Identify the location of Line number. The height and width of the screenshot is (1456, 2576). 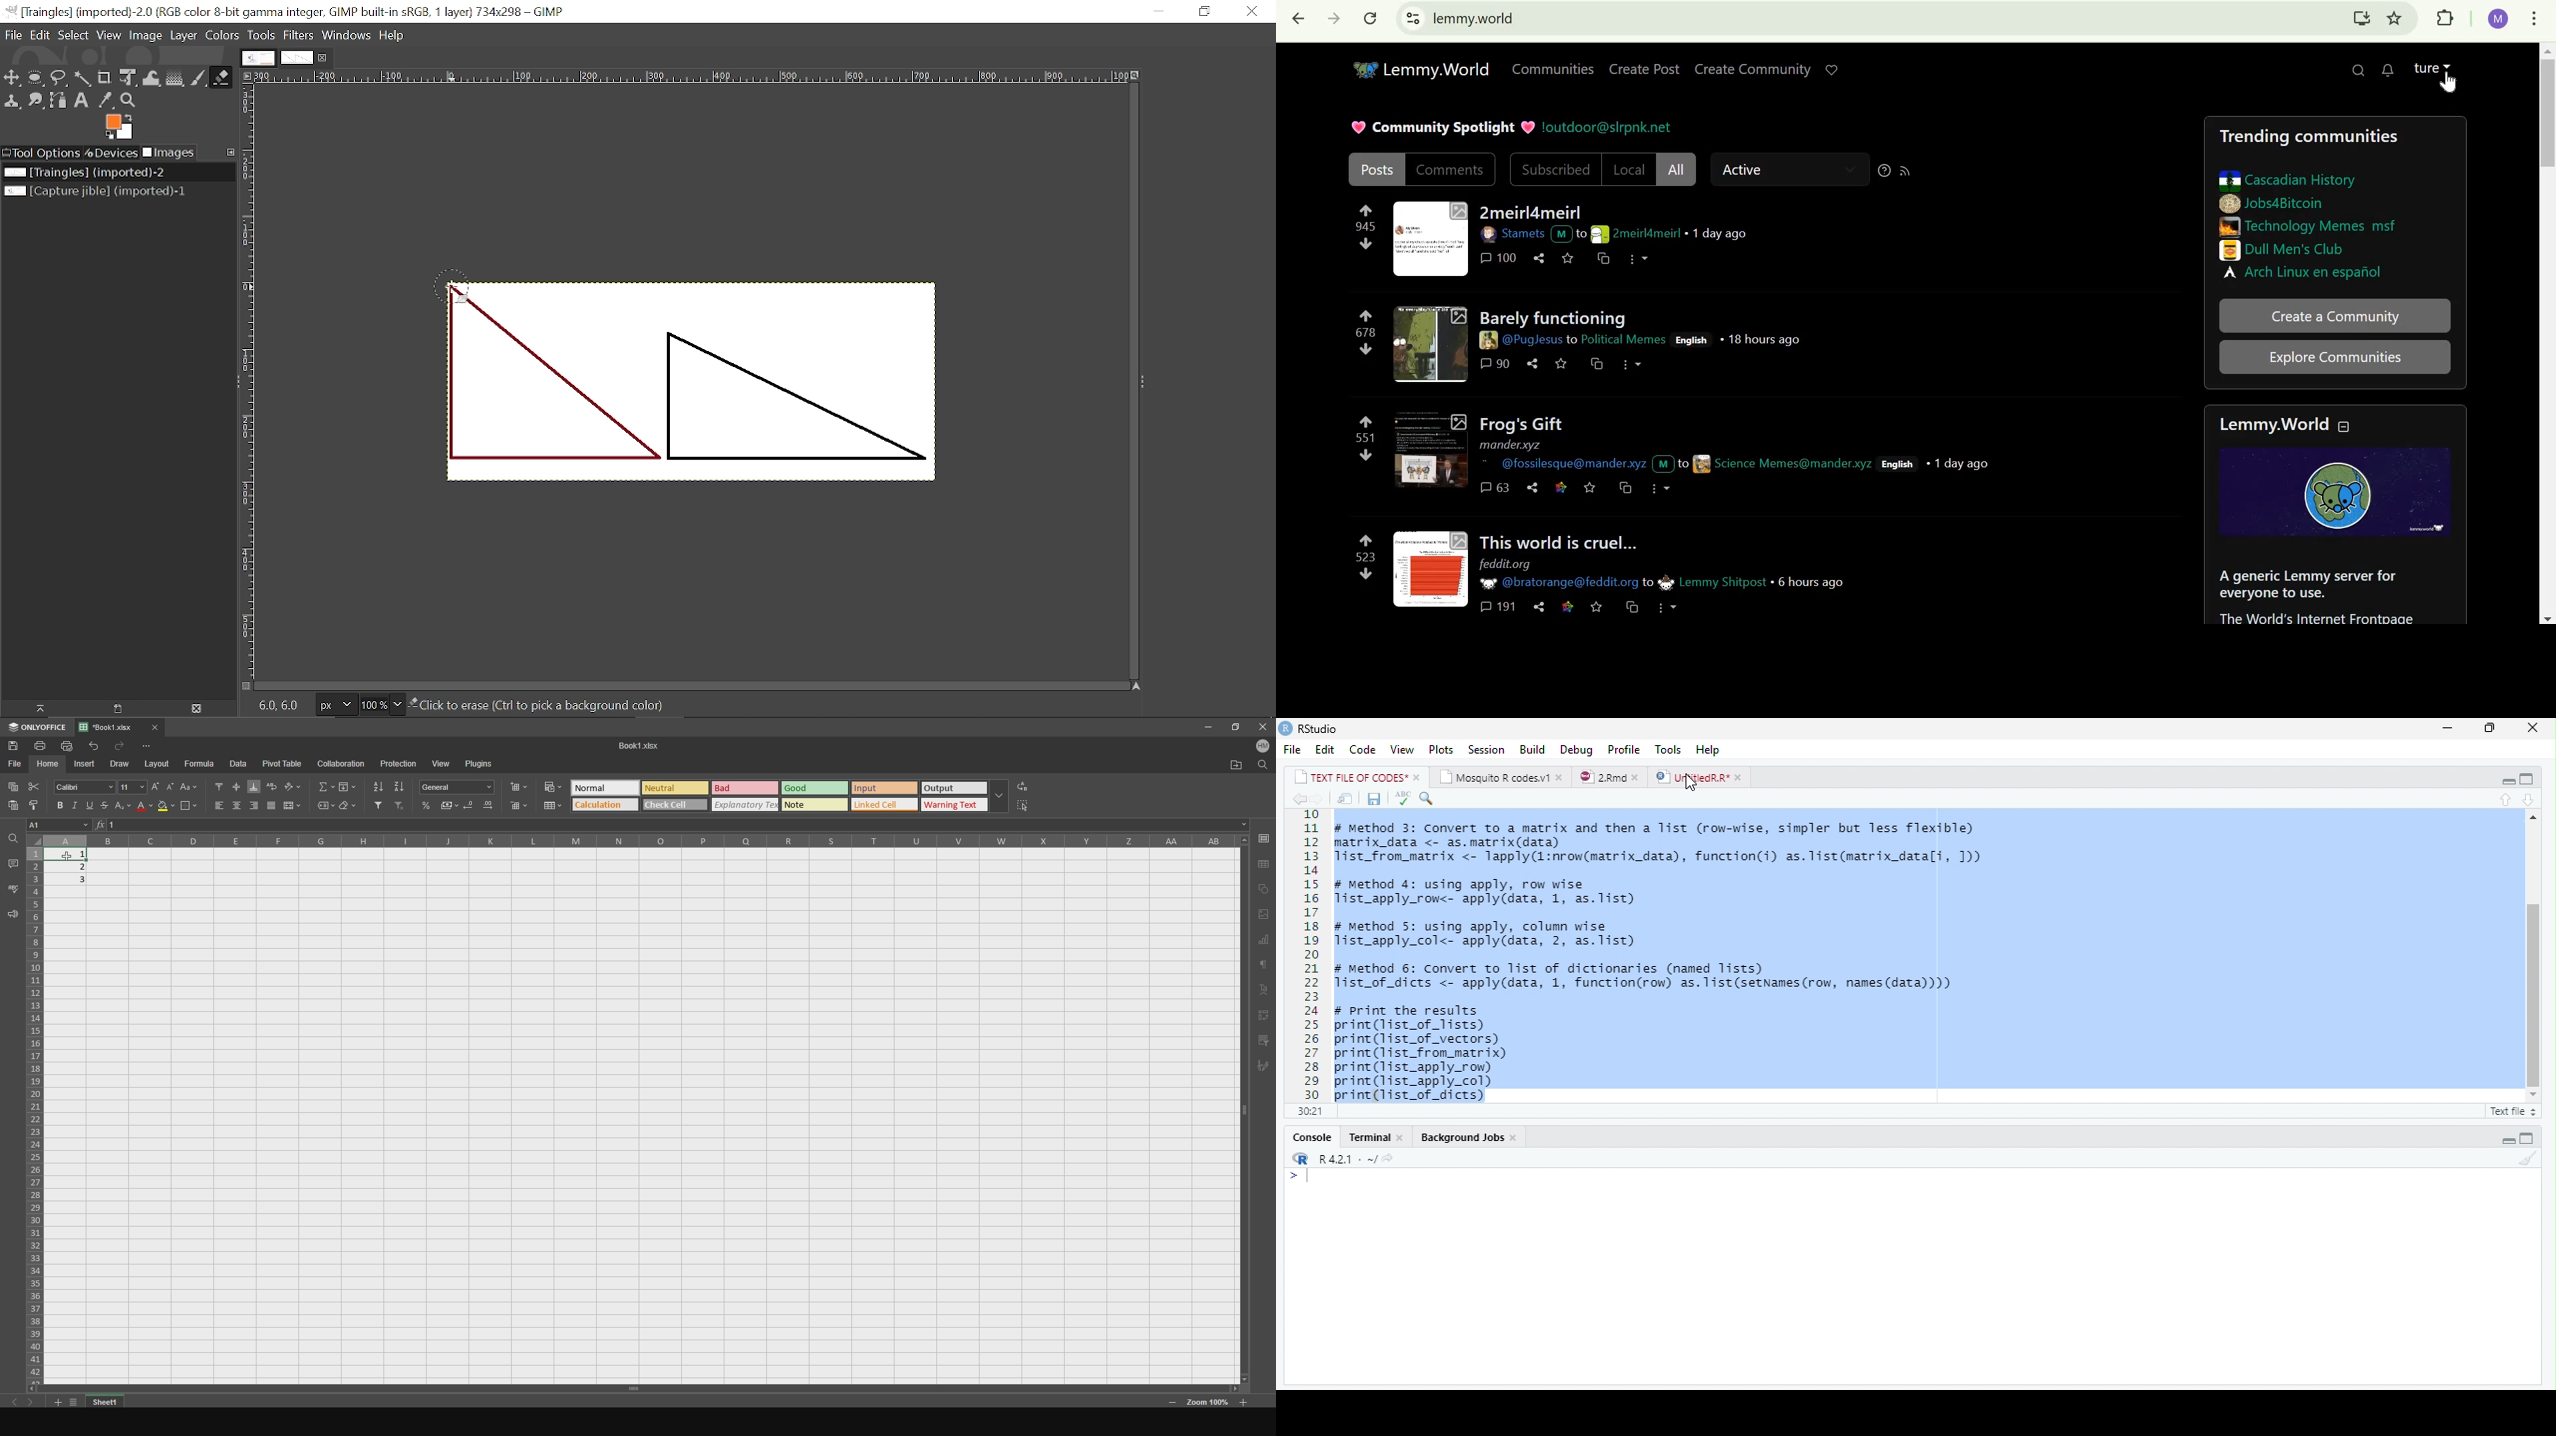
(1311, 955).